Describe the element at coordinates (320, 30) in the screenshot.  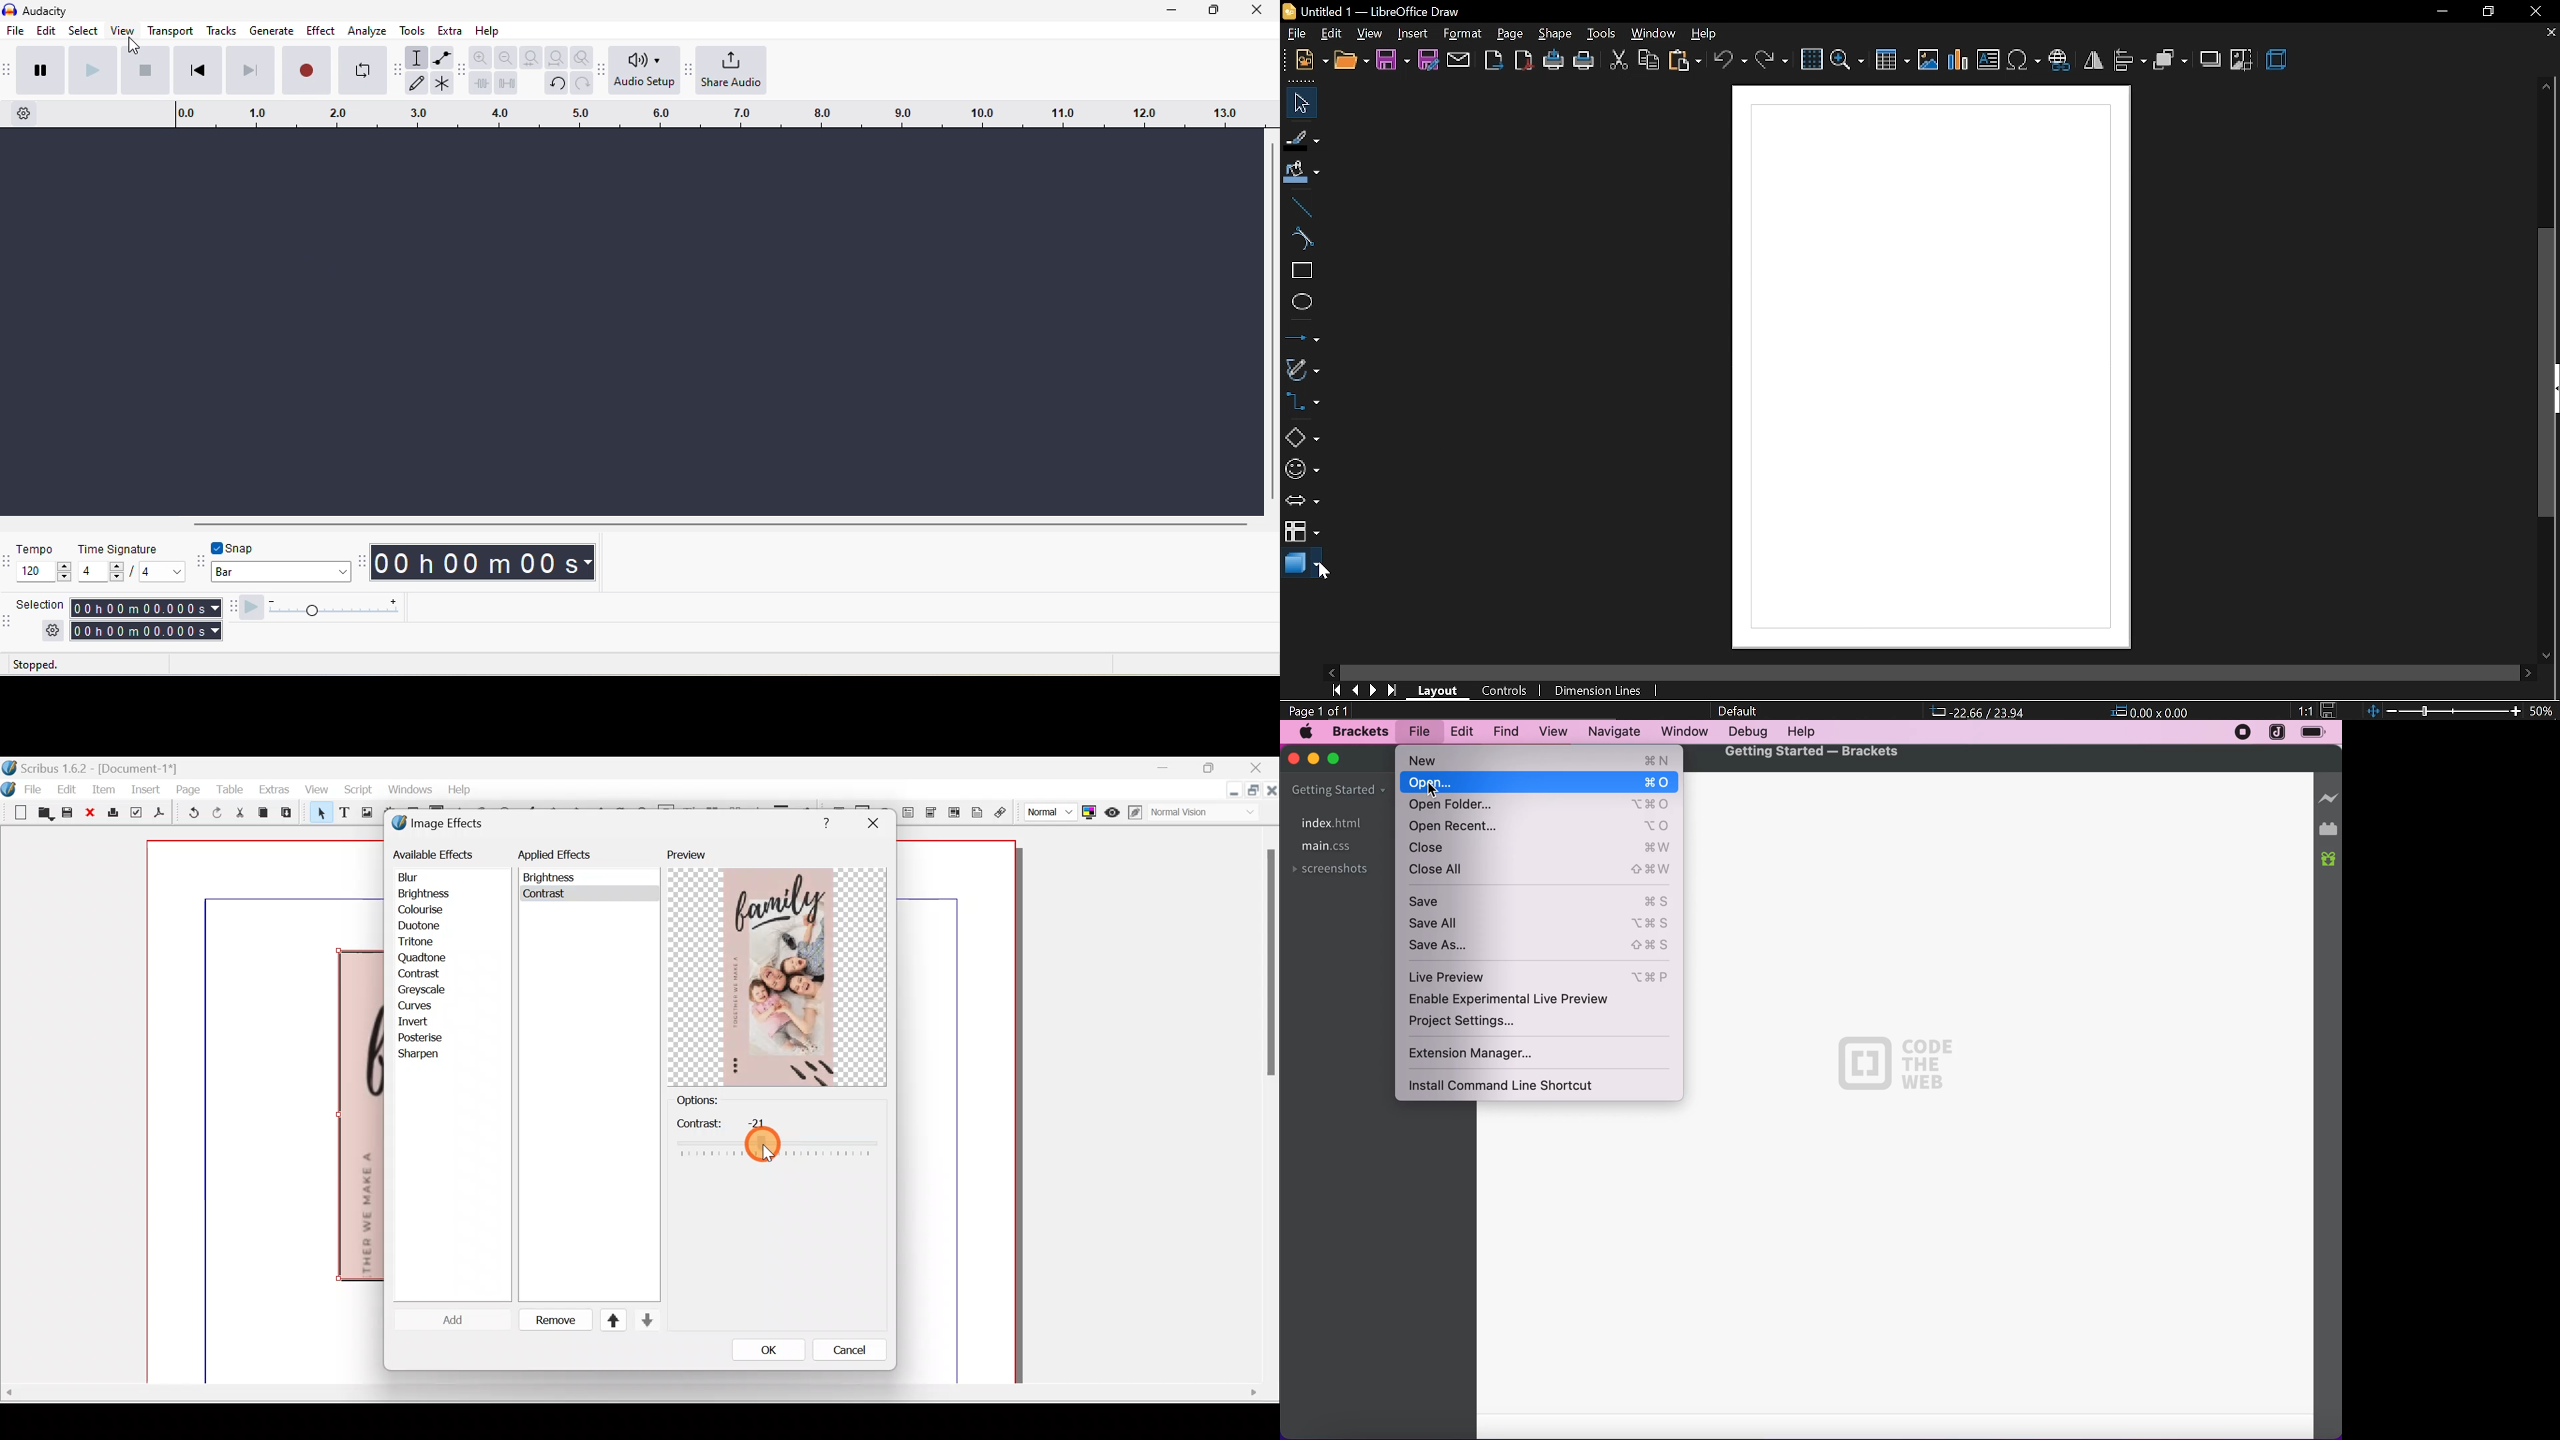
I see `effect` at that location.